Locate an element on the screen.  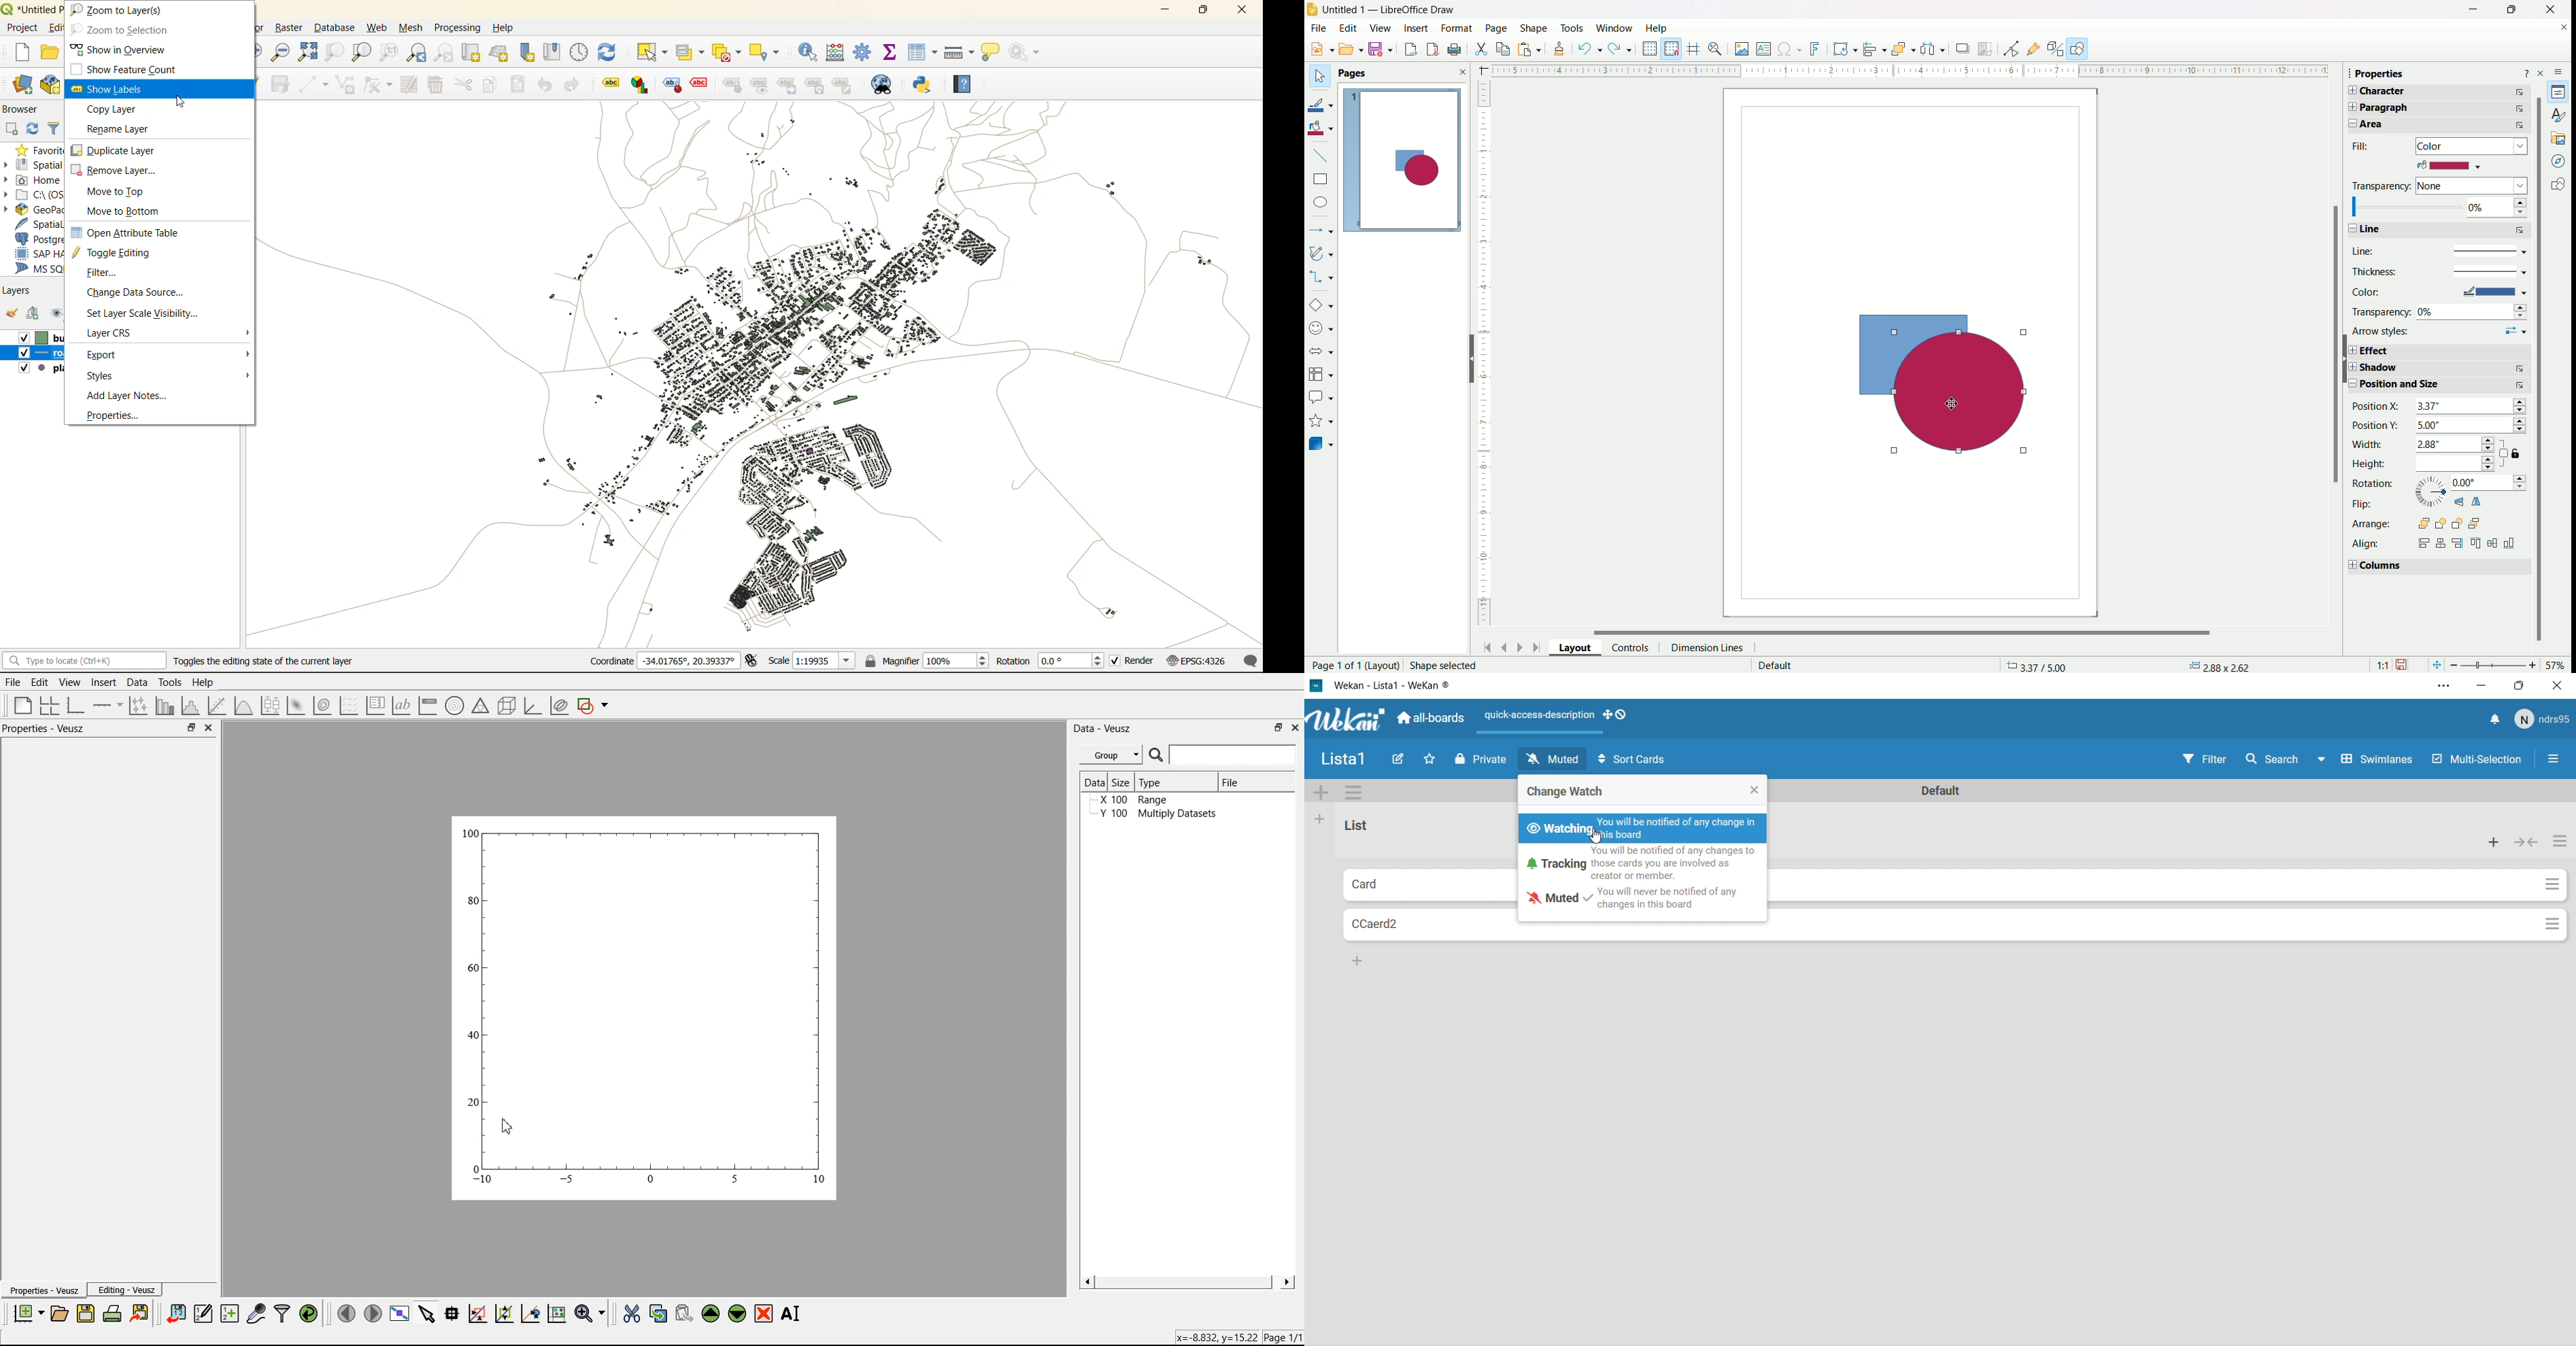
help is located at coordinates (966, 86).